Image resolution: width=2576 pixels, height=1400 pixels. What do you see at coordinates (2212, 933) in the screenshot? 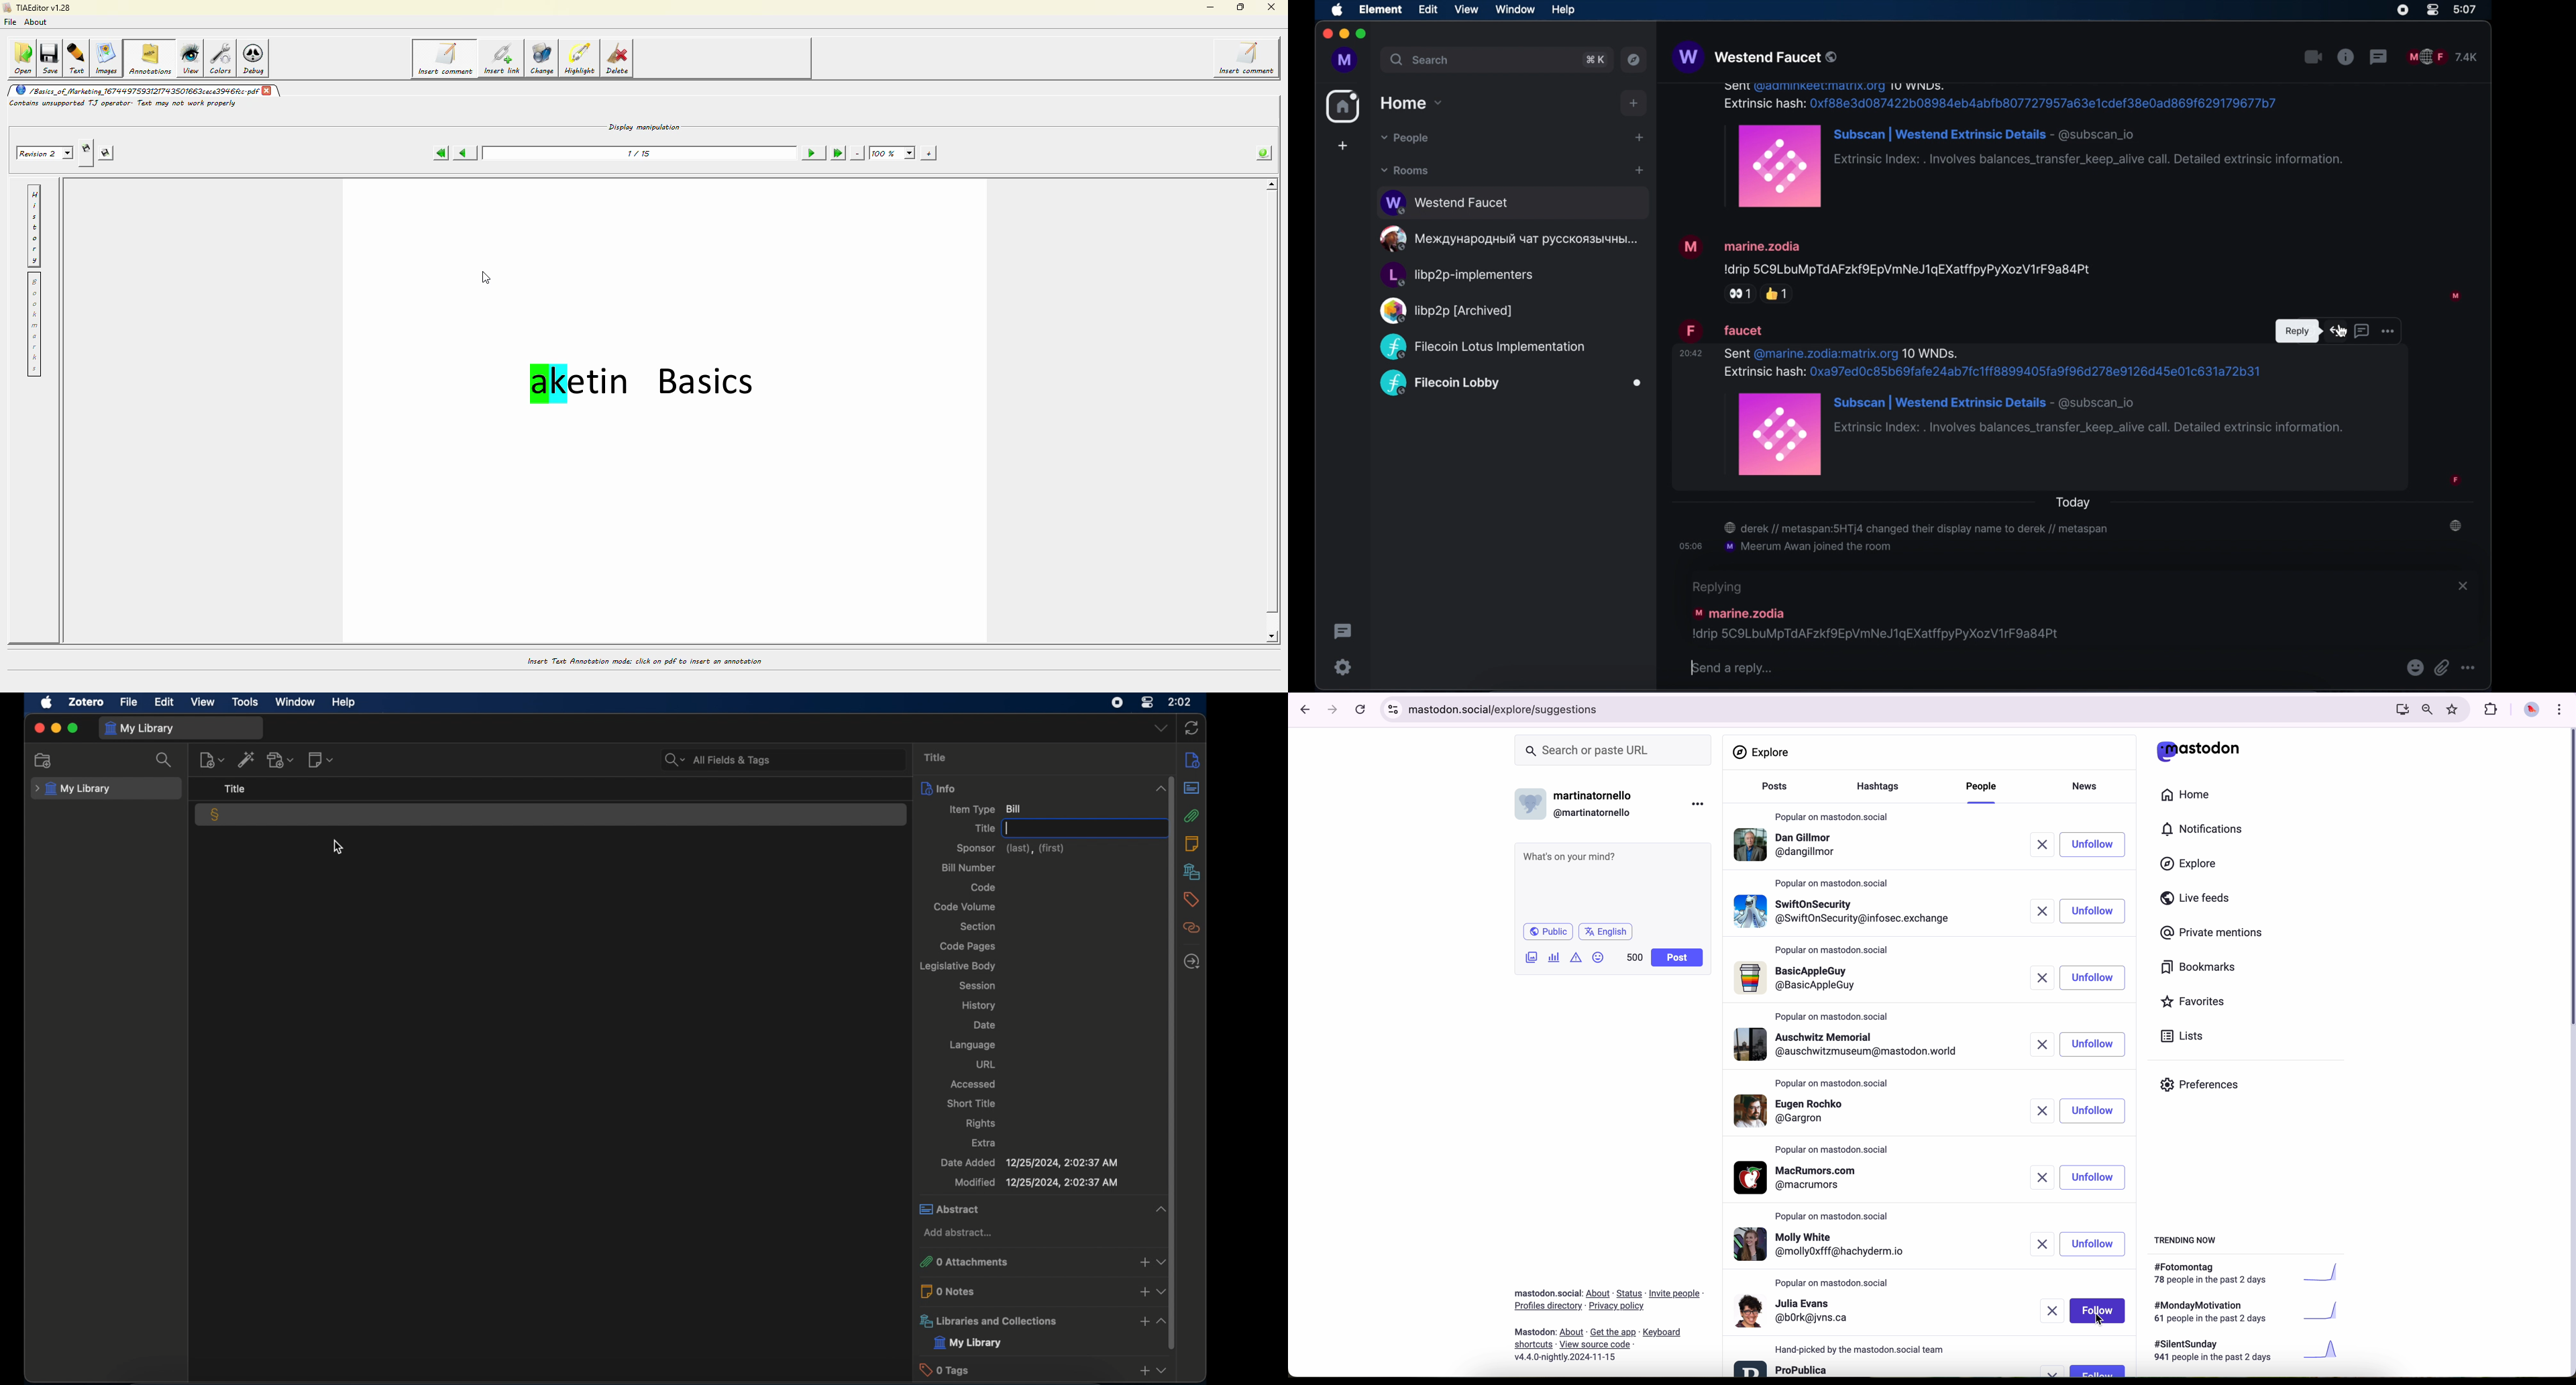
I see `private mentions` at bounding box center [2212, 933].